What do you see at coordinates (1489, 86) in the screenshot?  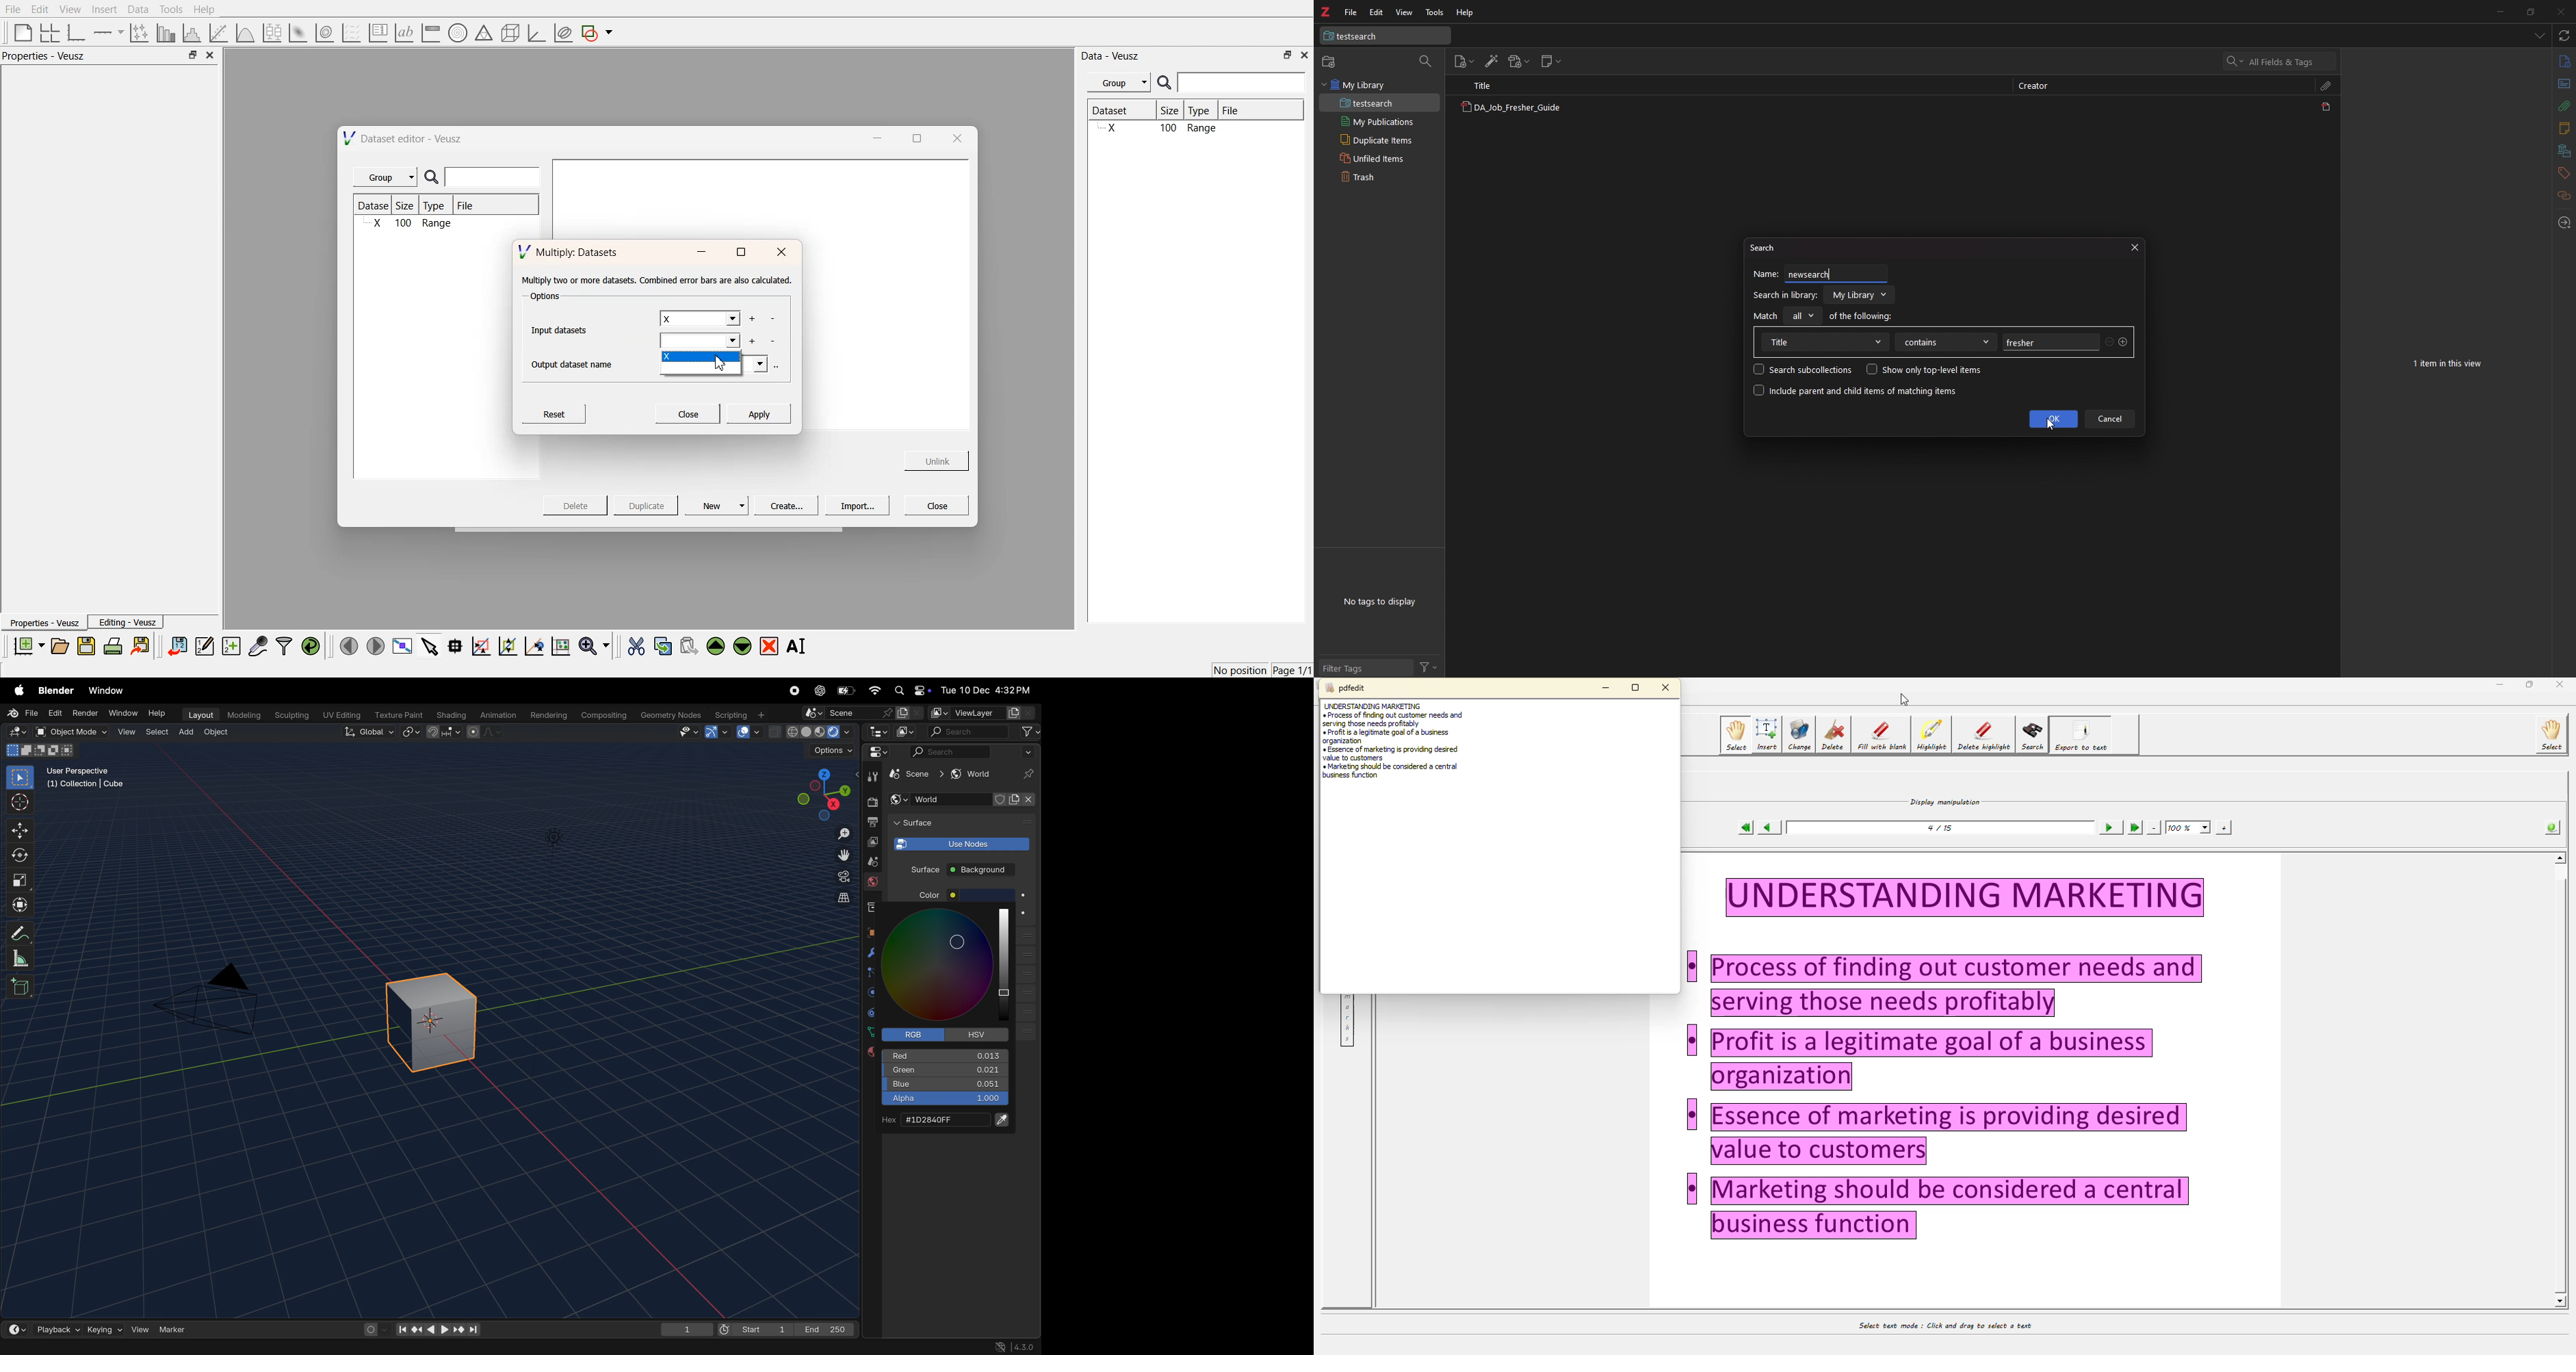 I see `title` at bounding box center [1489, 86].